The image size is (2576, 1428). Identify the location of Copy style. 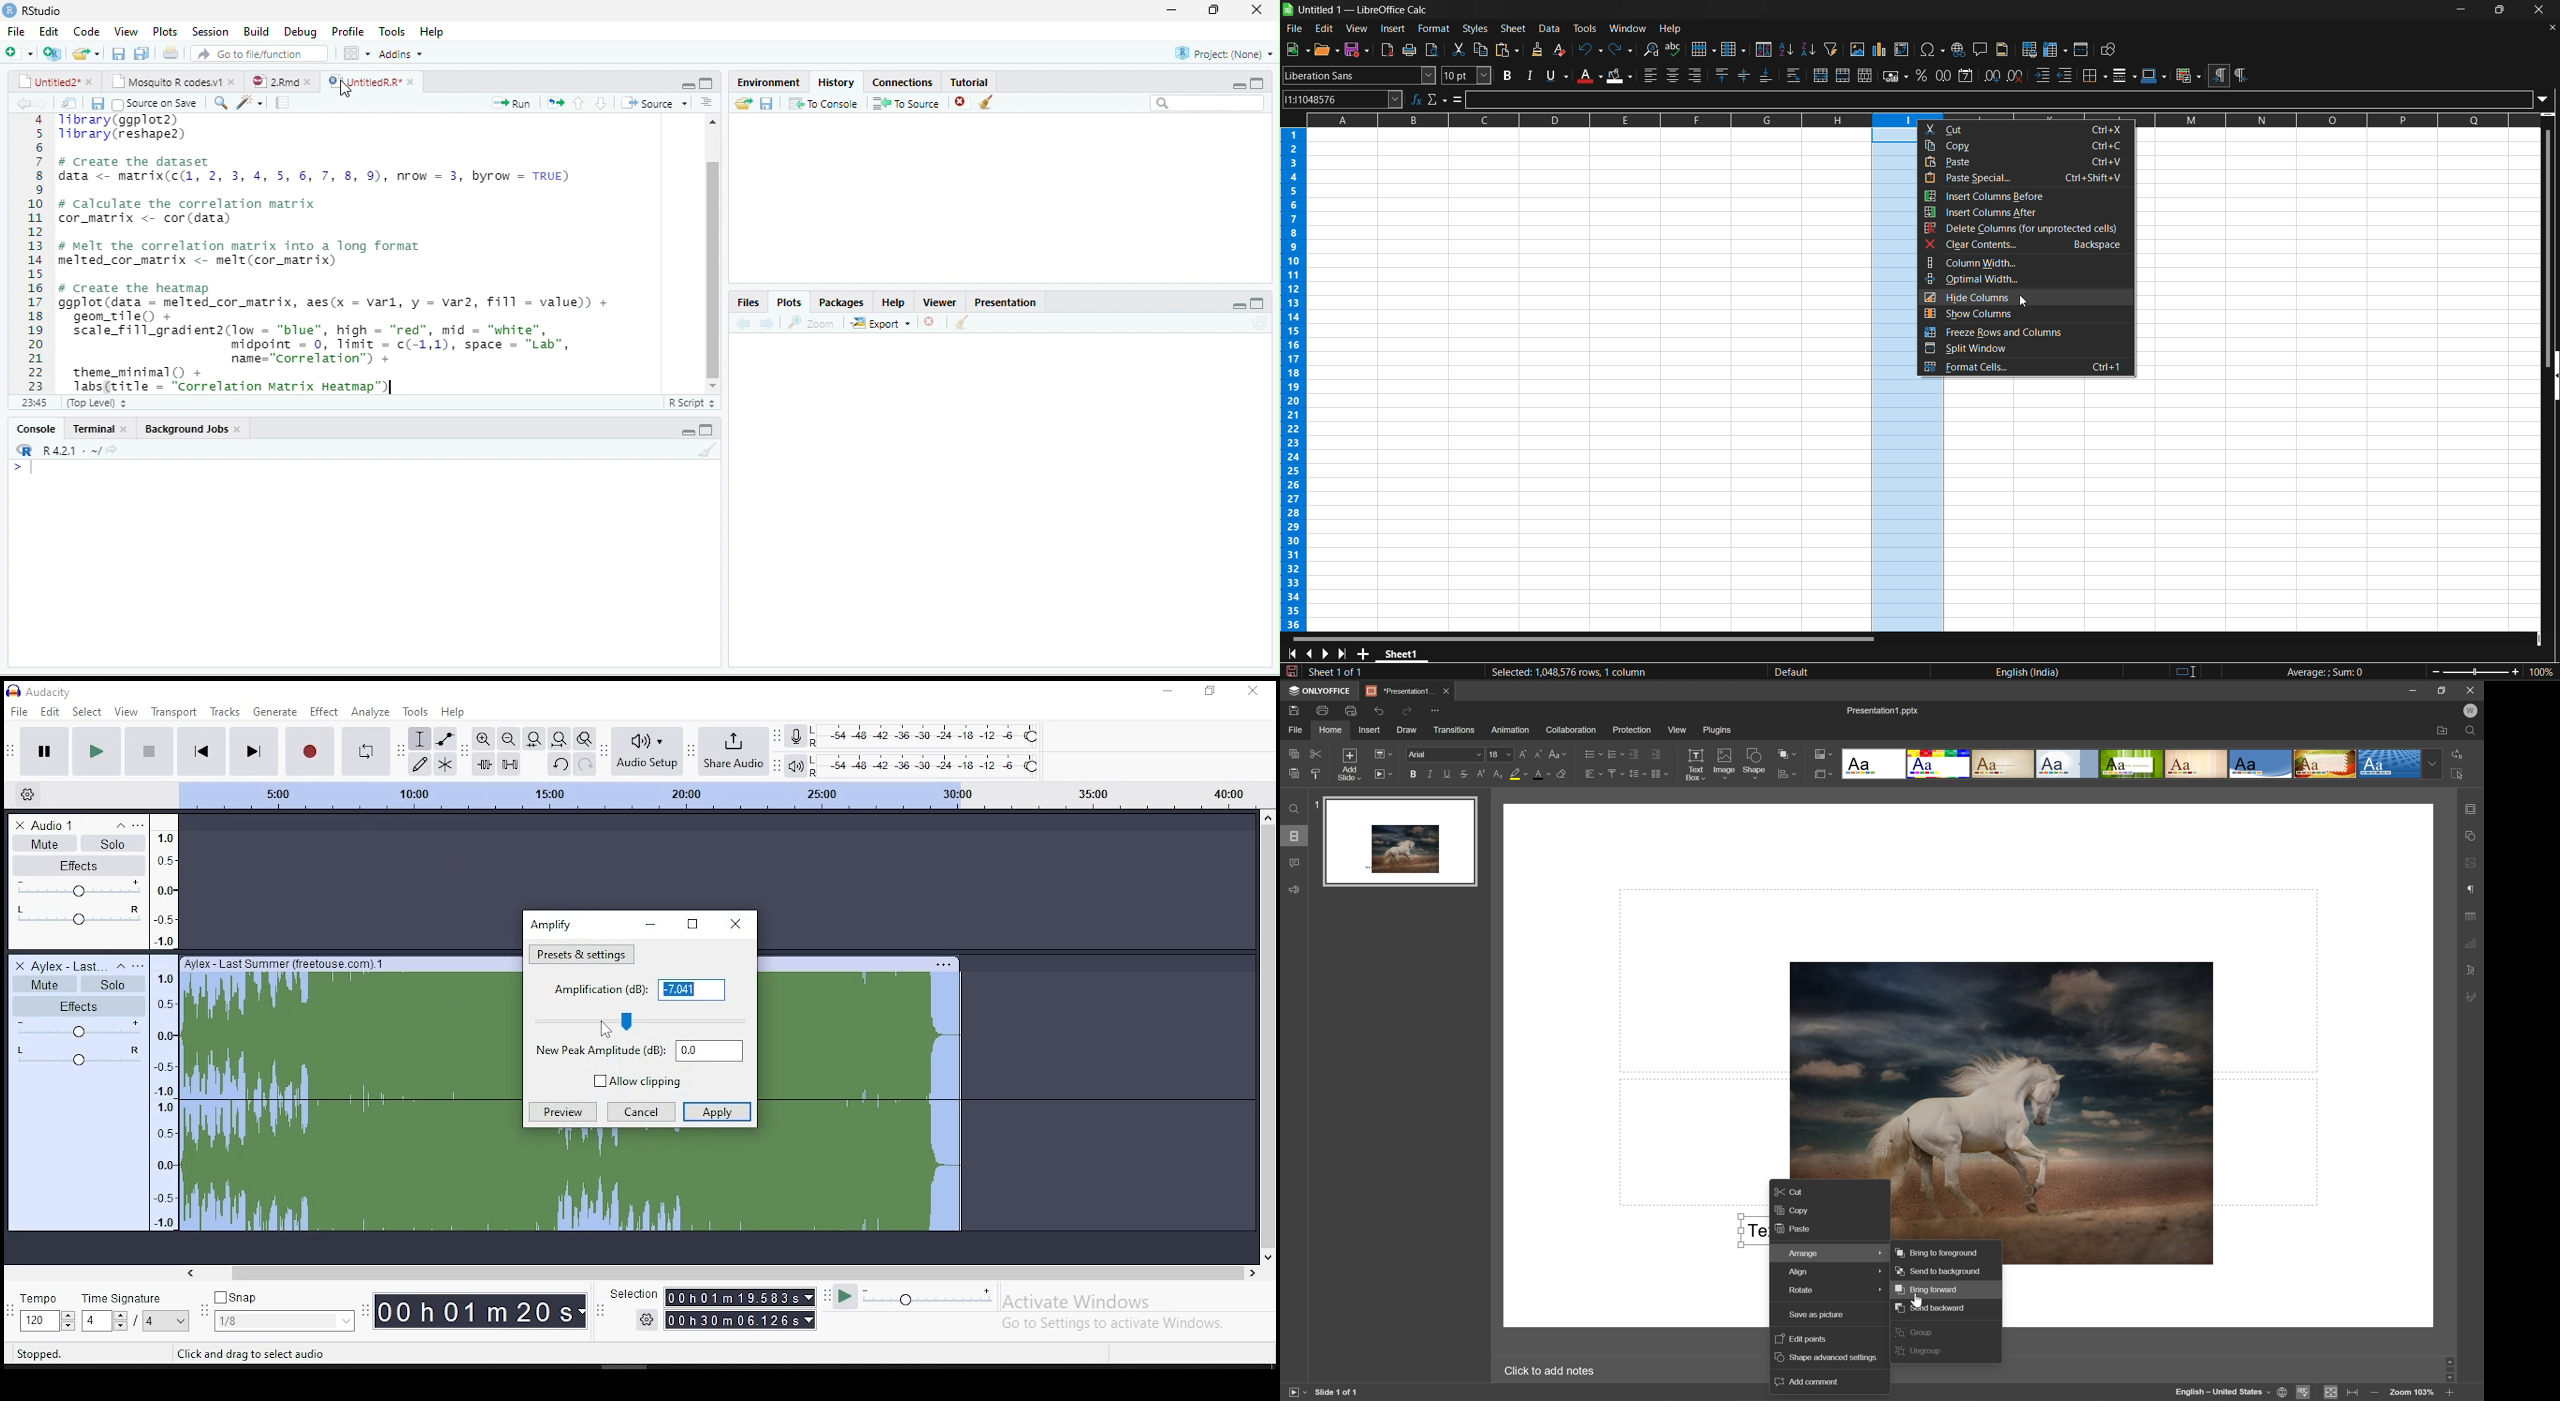
(1315, 773).